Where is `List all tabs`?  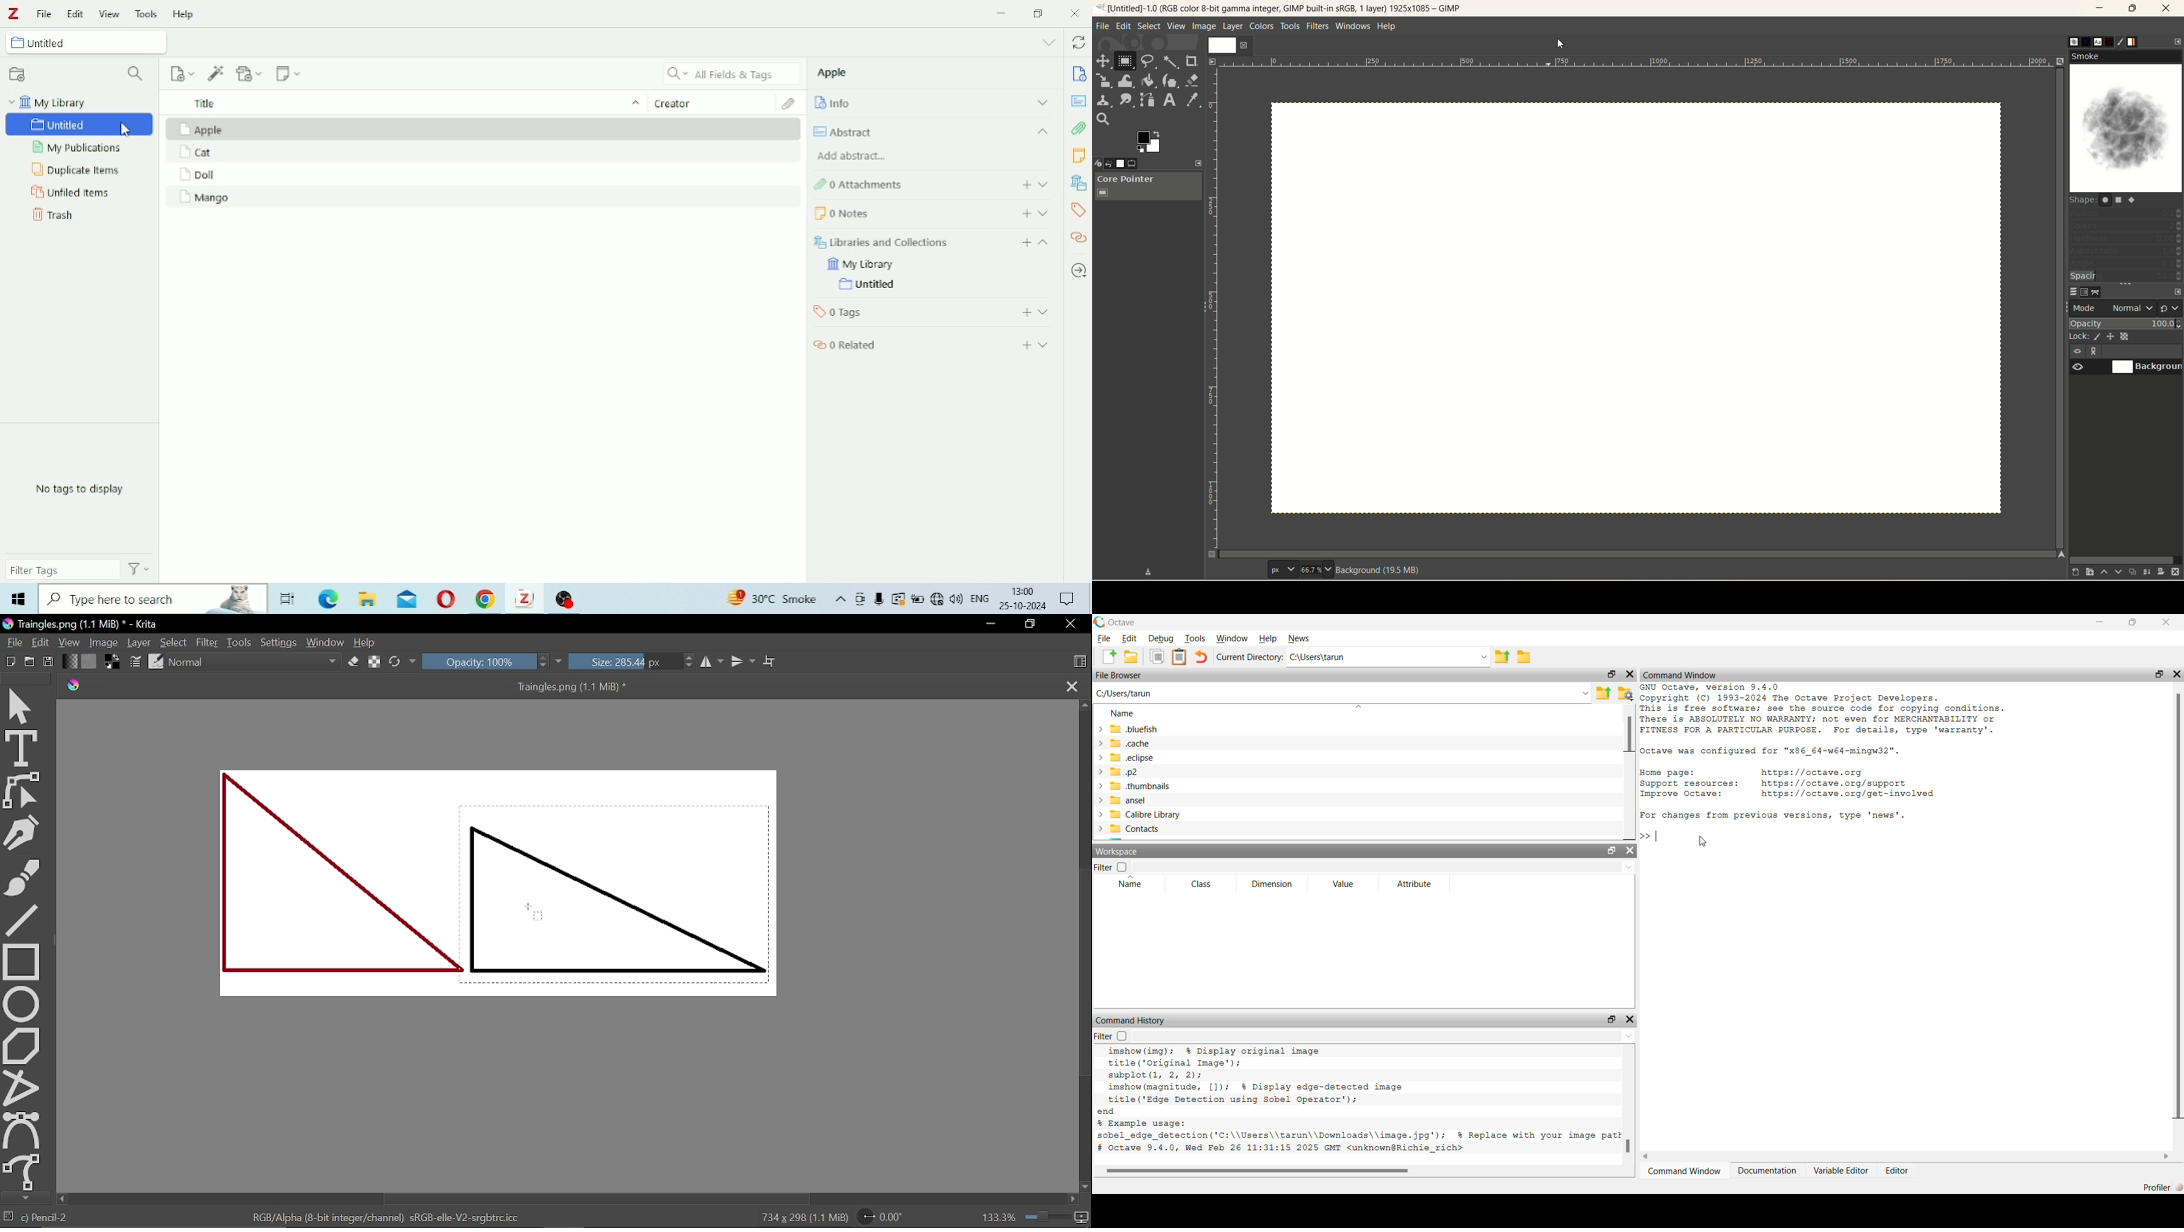
List all tabs is located at coordinates (1050, 41).